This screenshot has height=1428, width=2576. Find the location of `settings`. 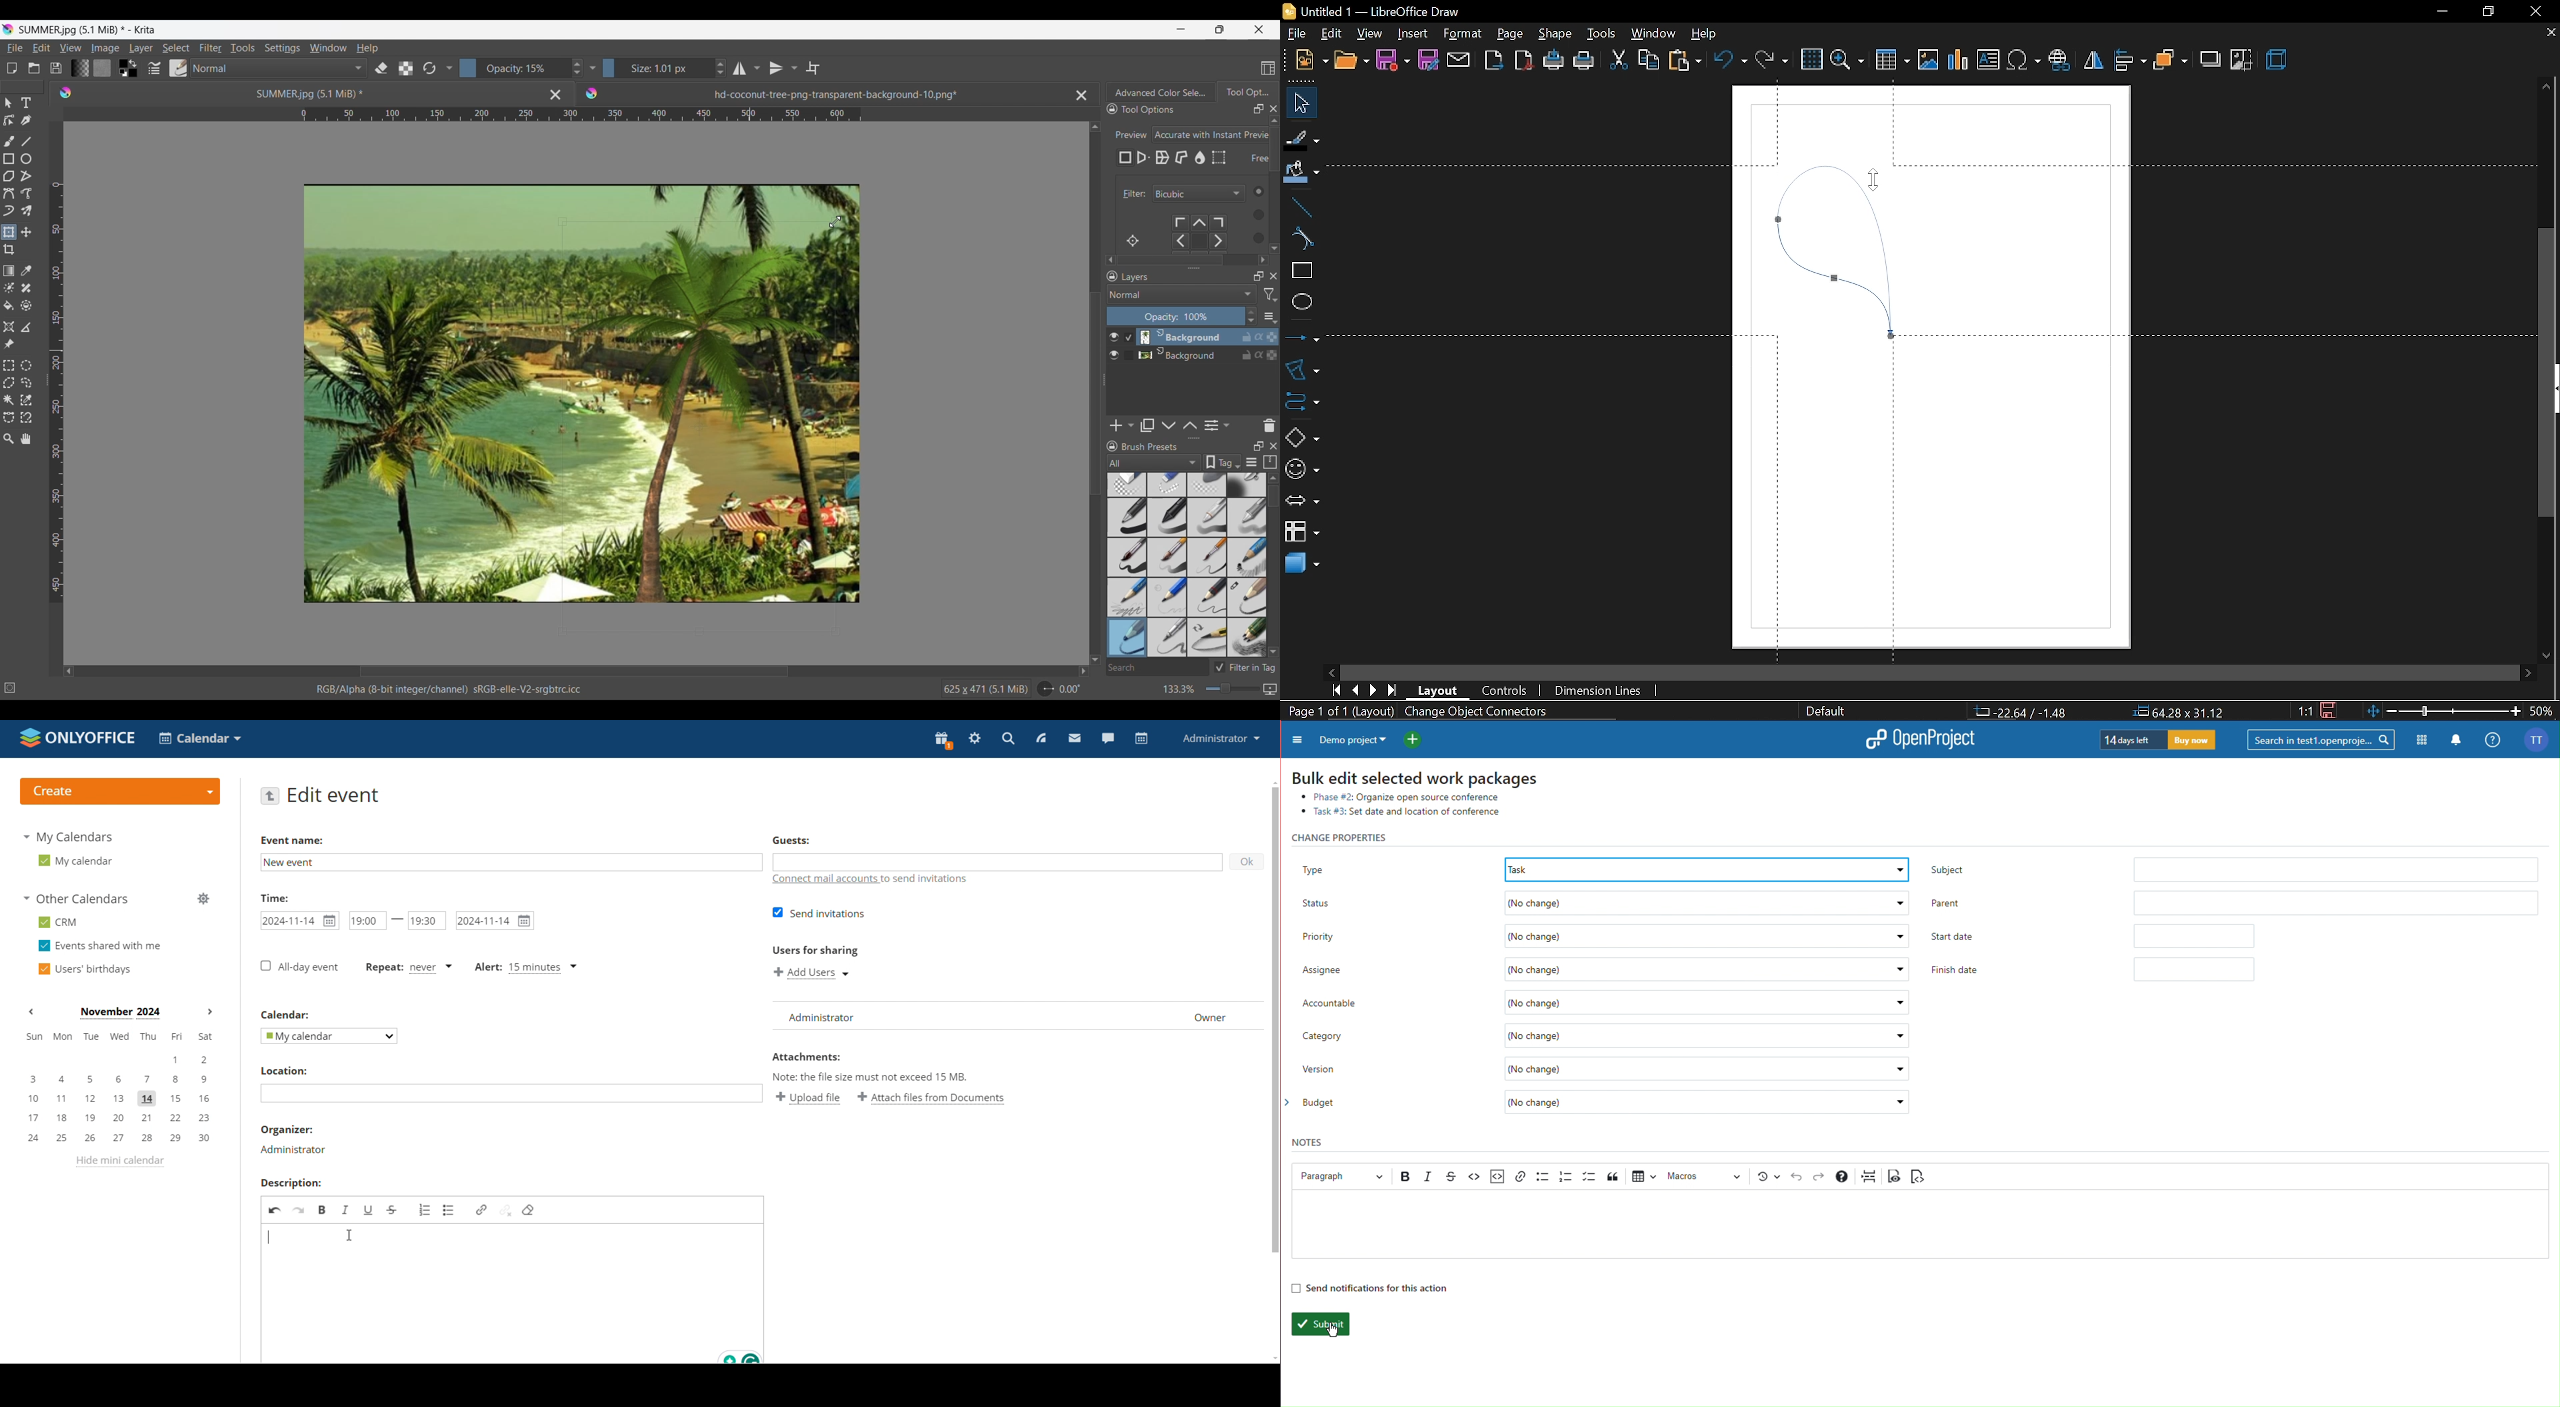

settings is located at coordinates (975, 737).